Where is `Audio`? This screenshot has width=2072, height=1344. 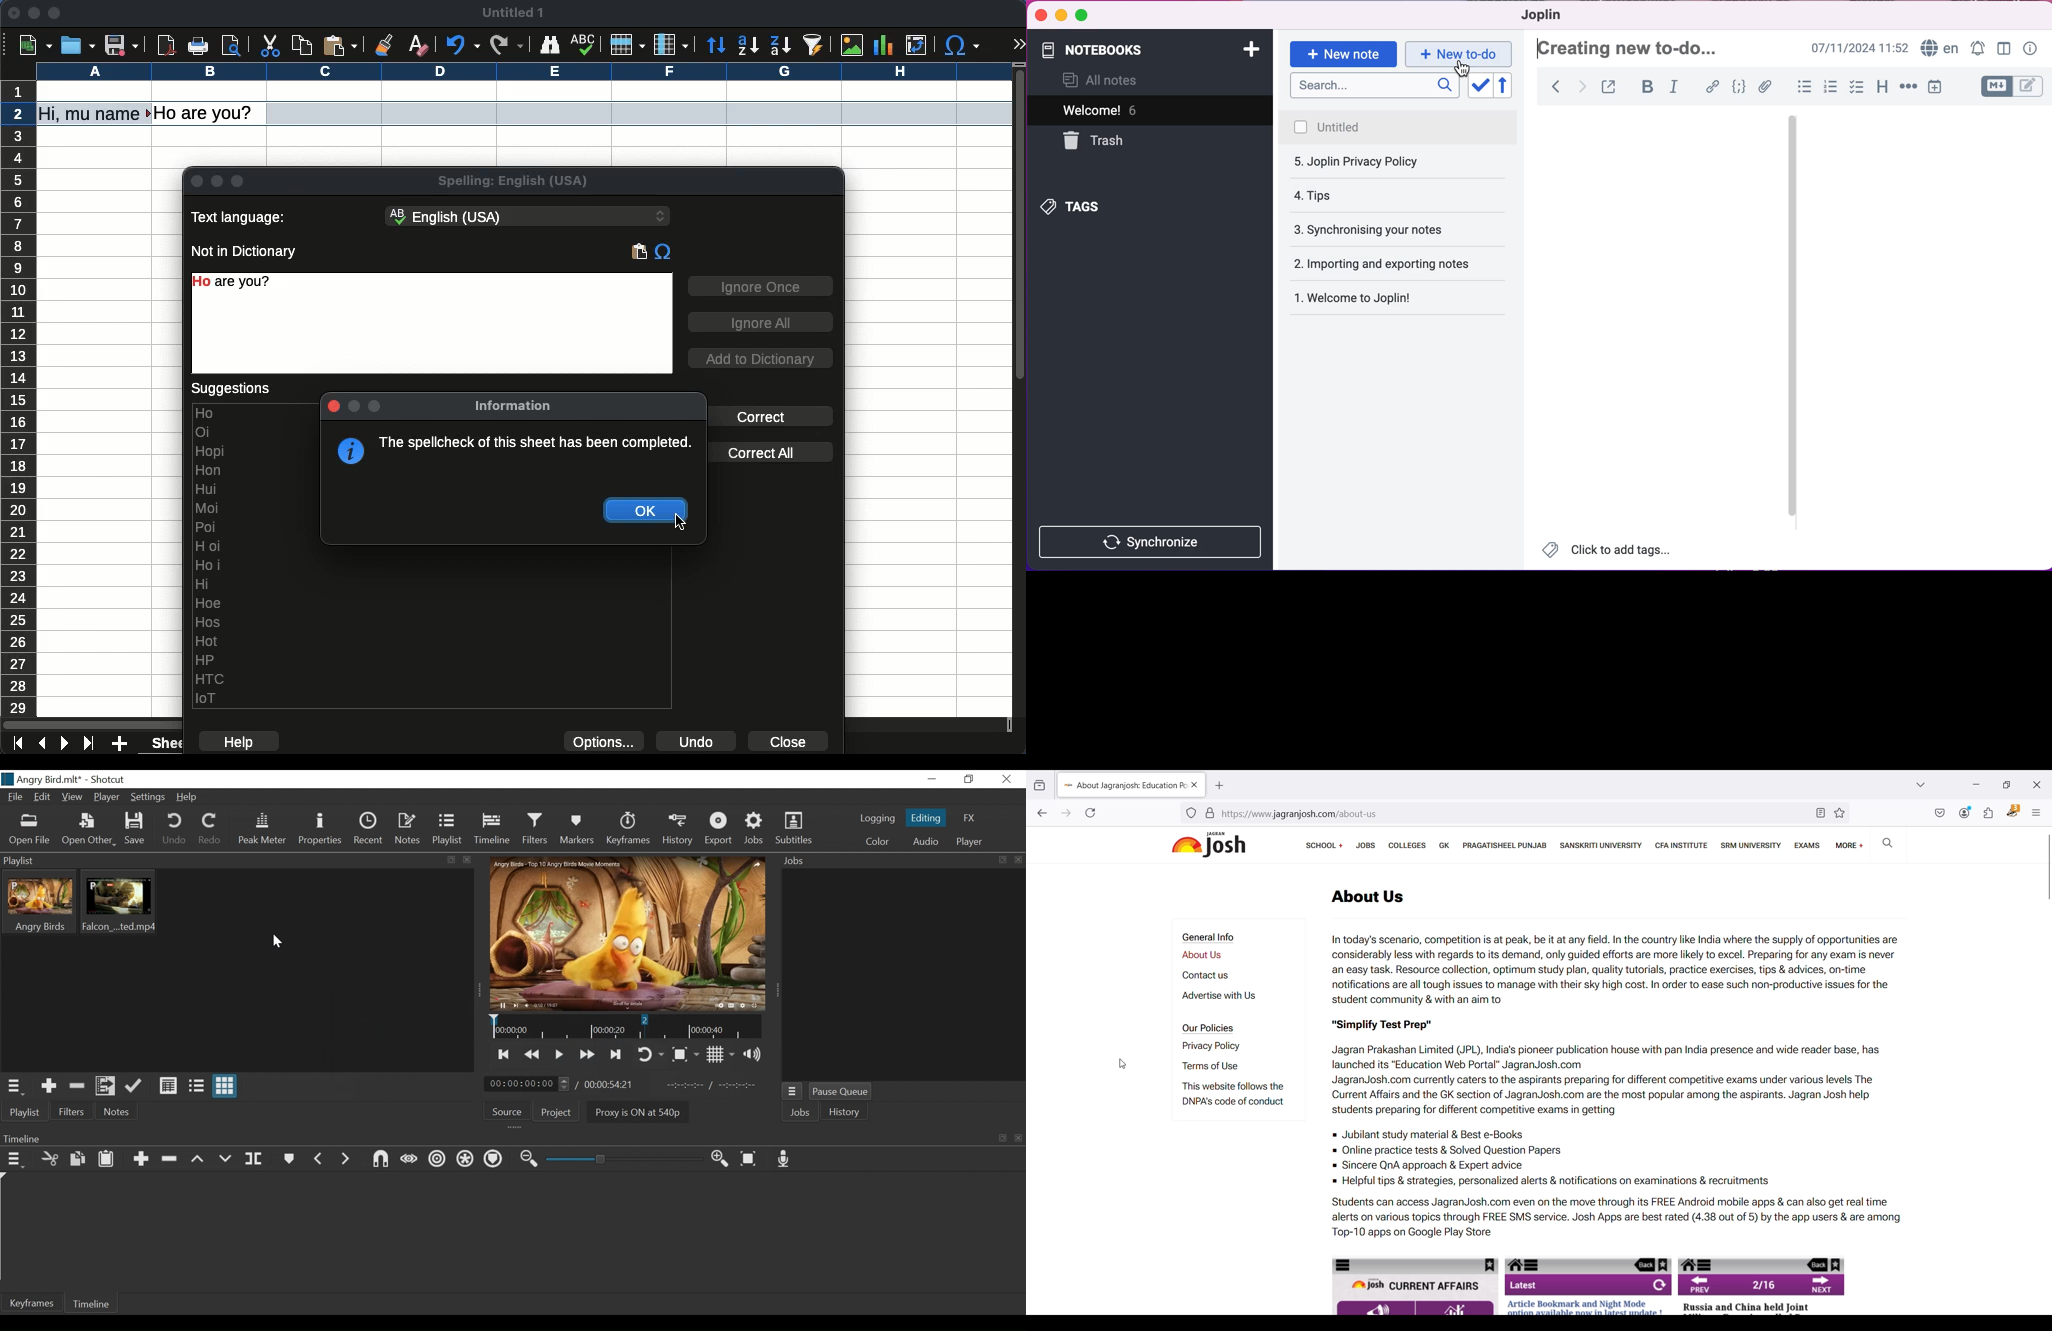
Audio is located at coordinates (927, 842).